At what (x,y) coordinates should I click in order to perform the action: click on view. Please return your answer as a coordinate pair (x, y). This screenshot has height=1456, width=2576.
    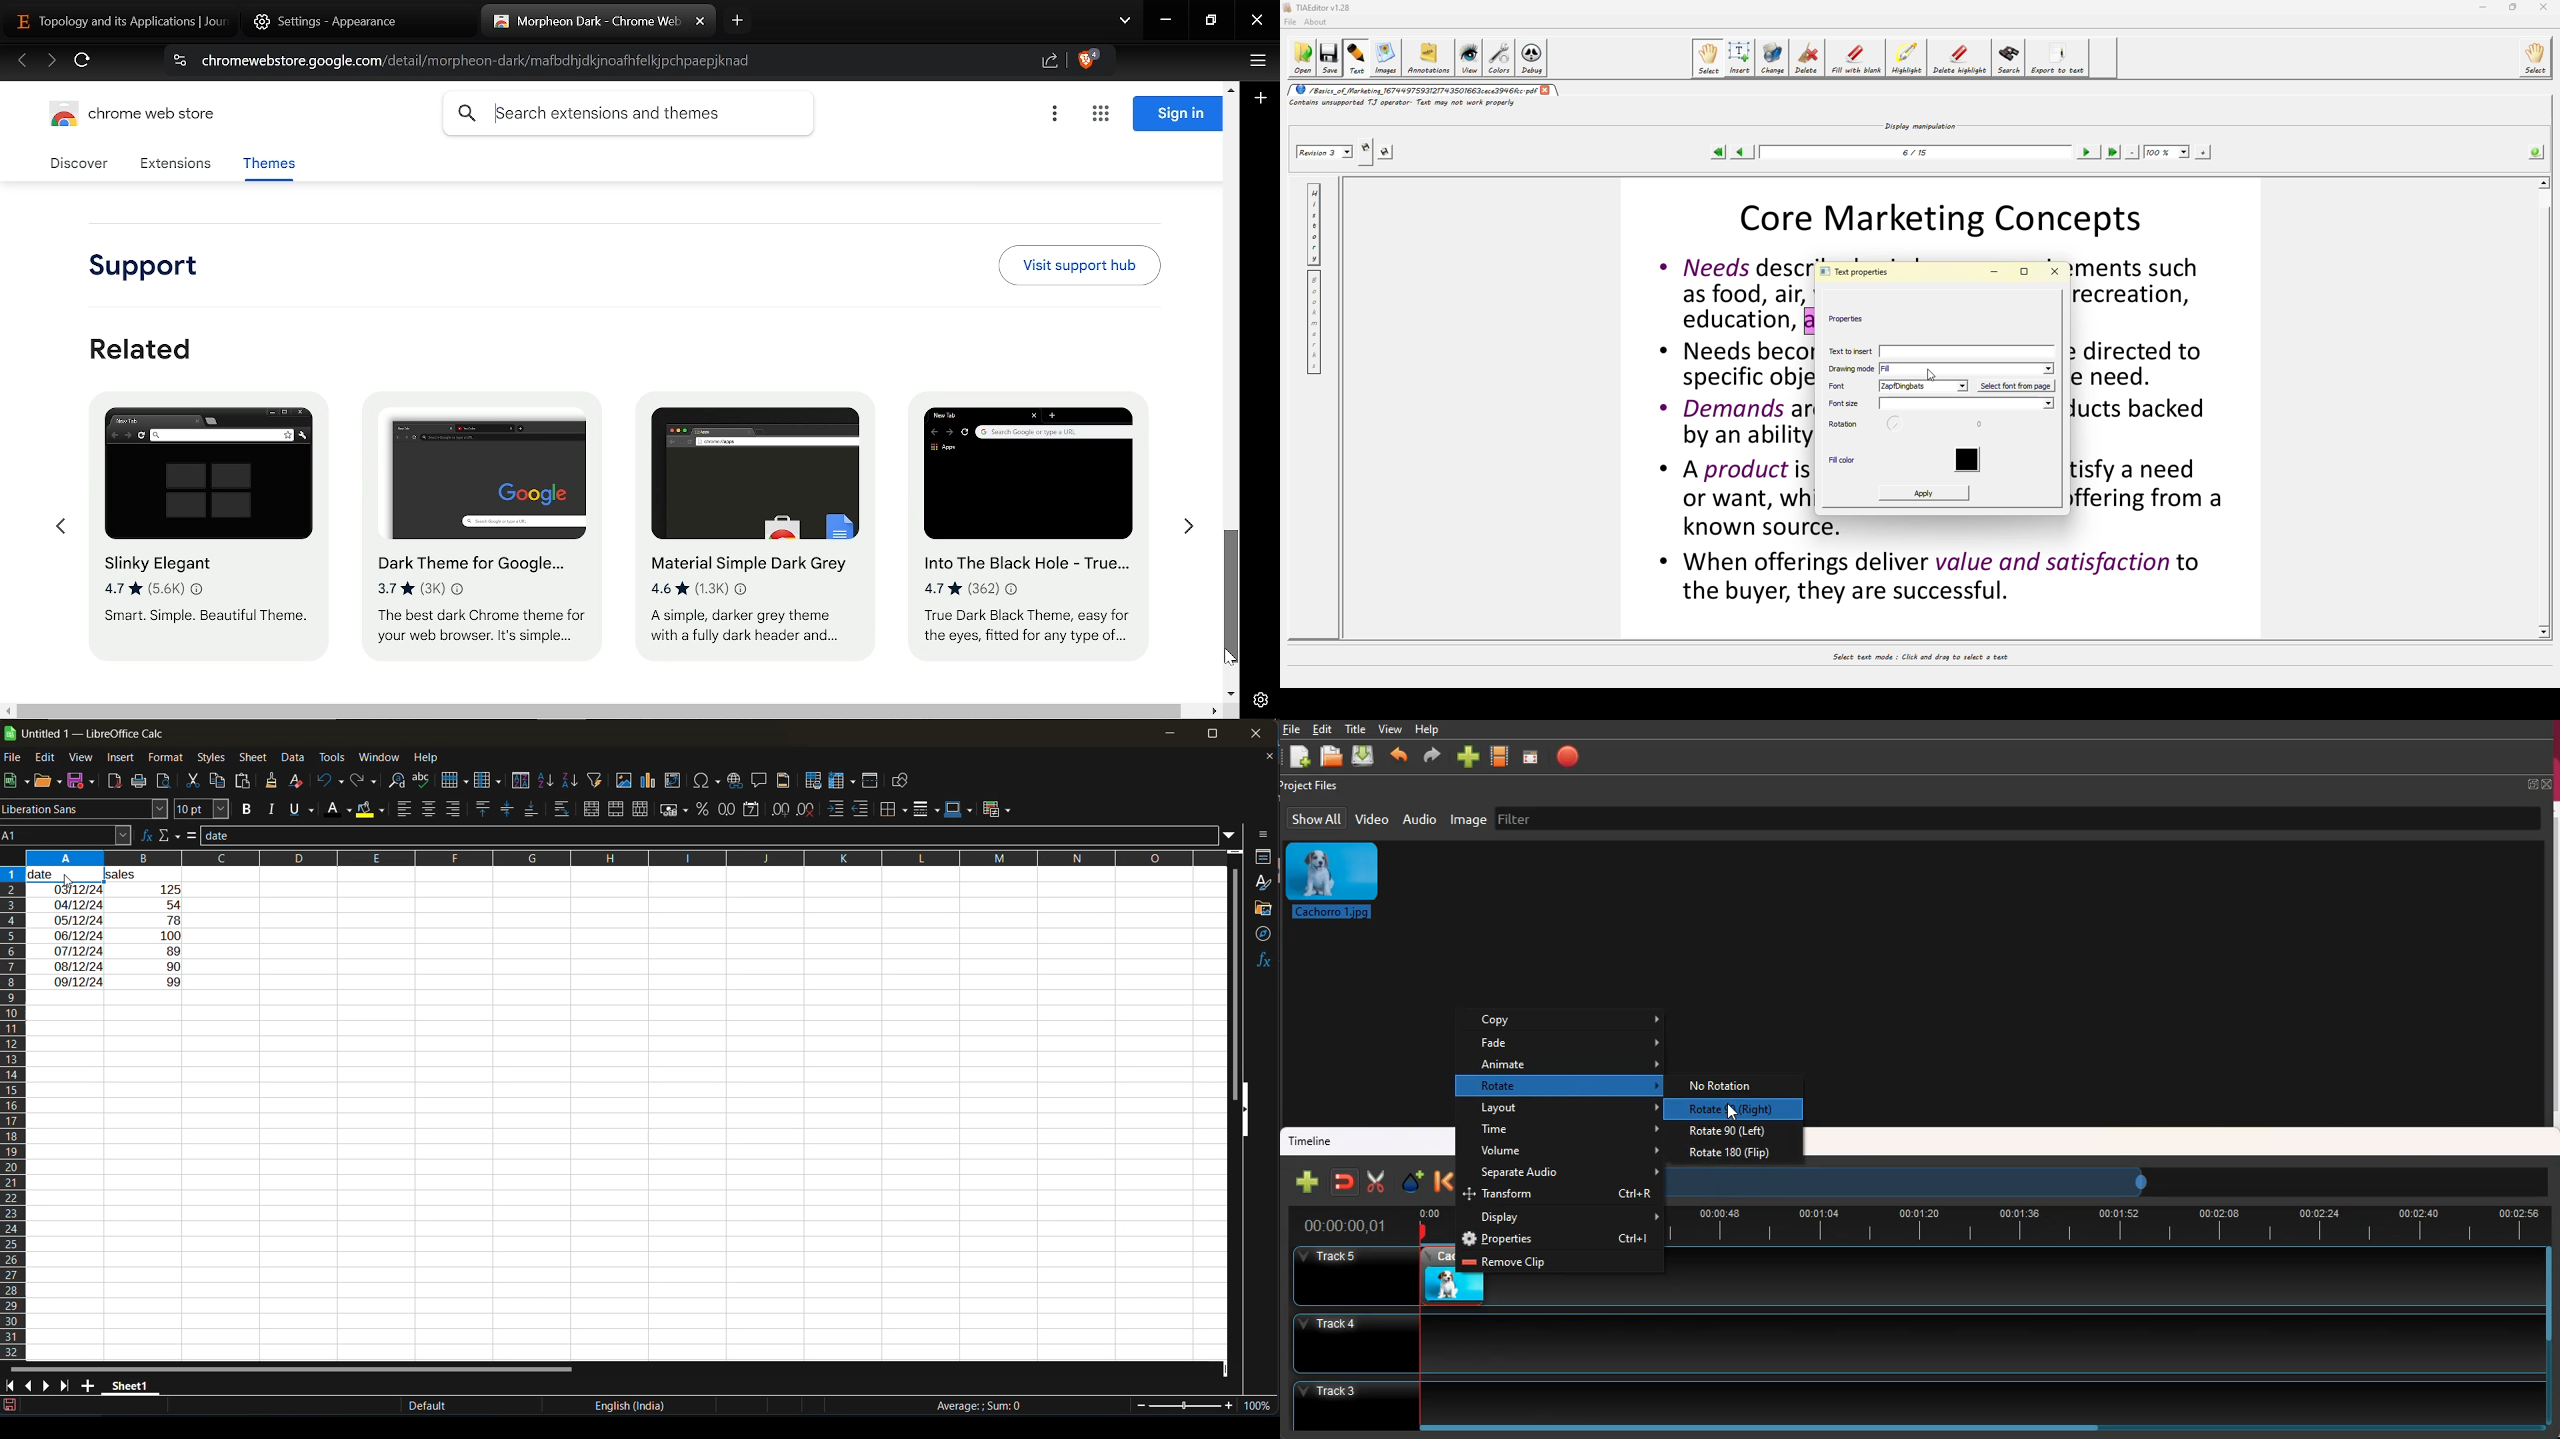
    Looking at the image, I should click on (1392, 730).